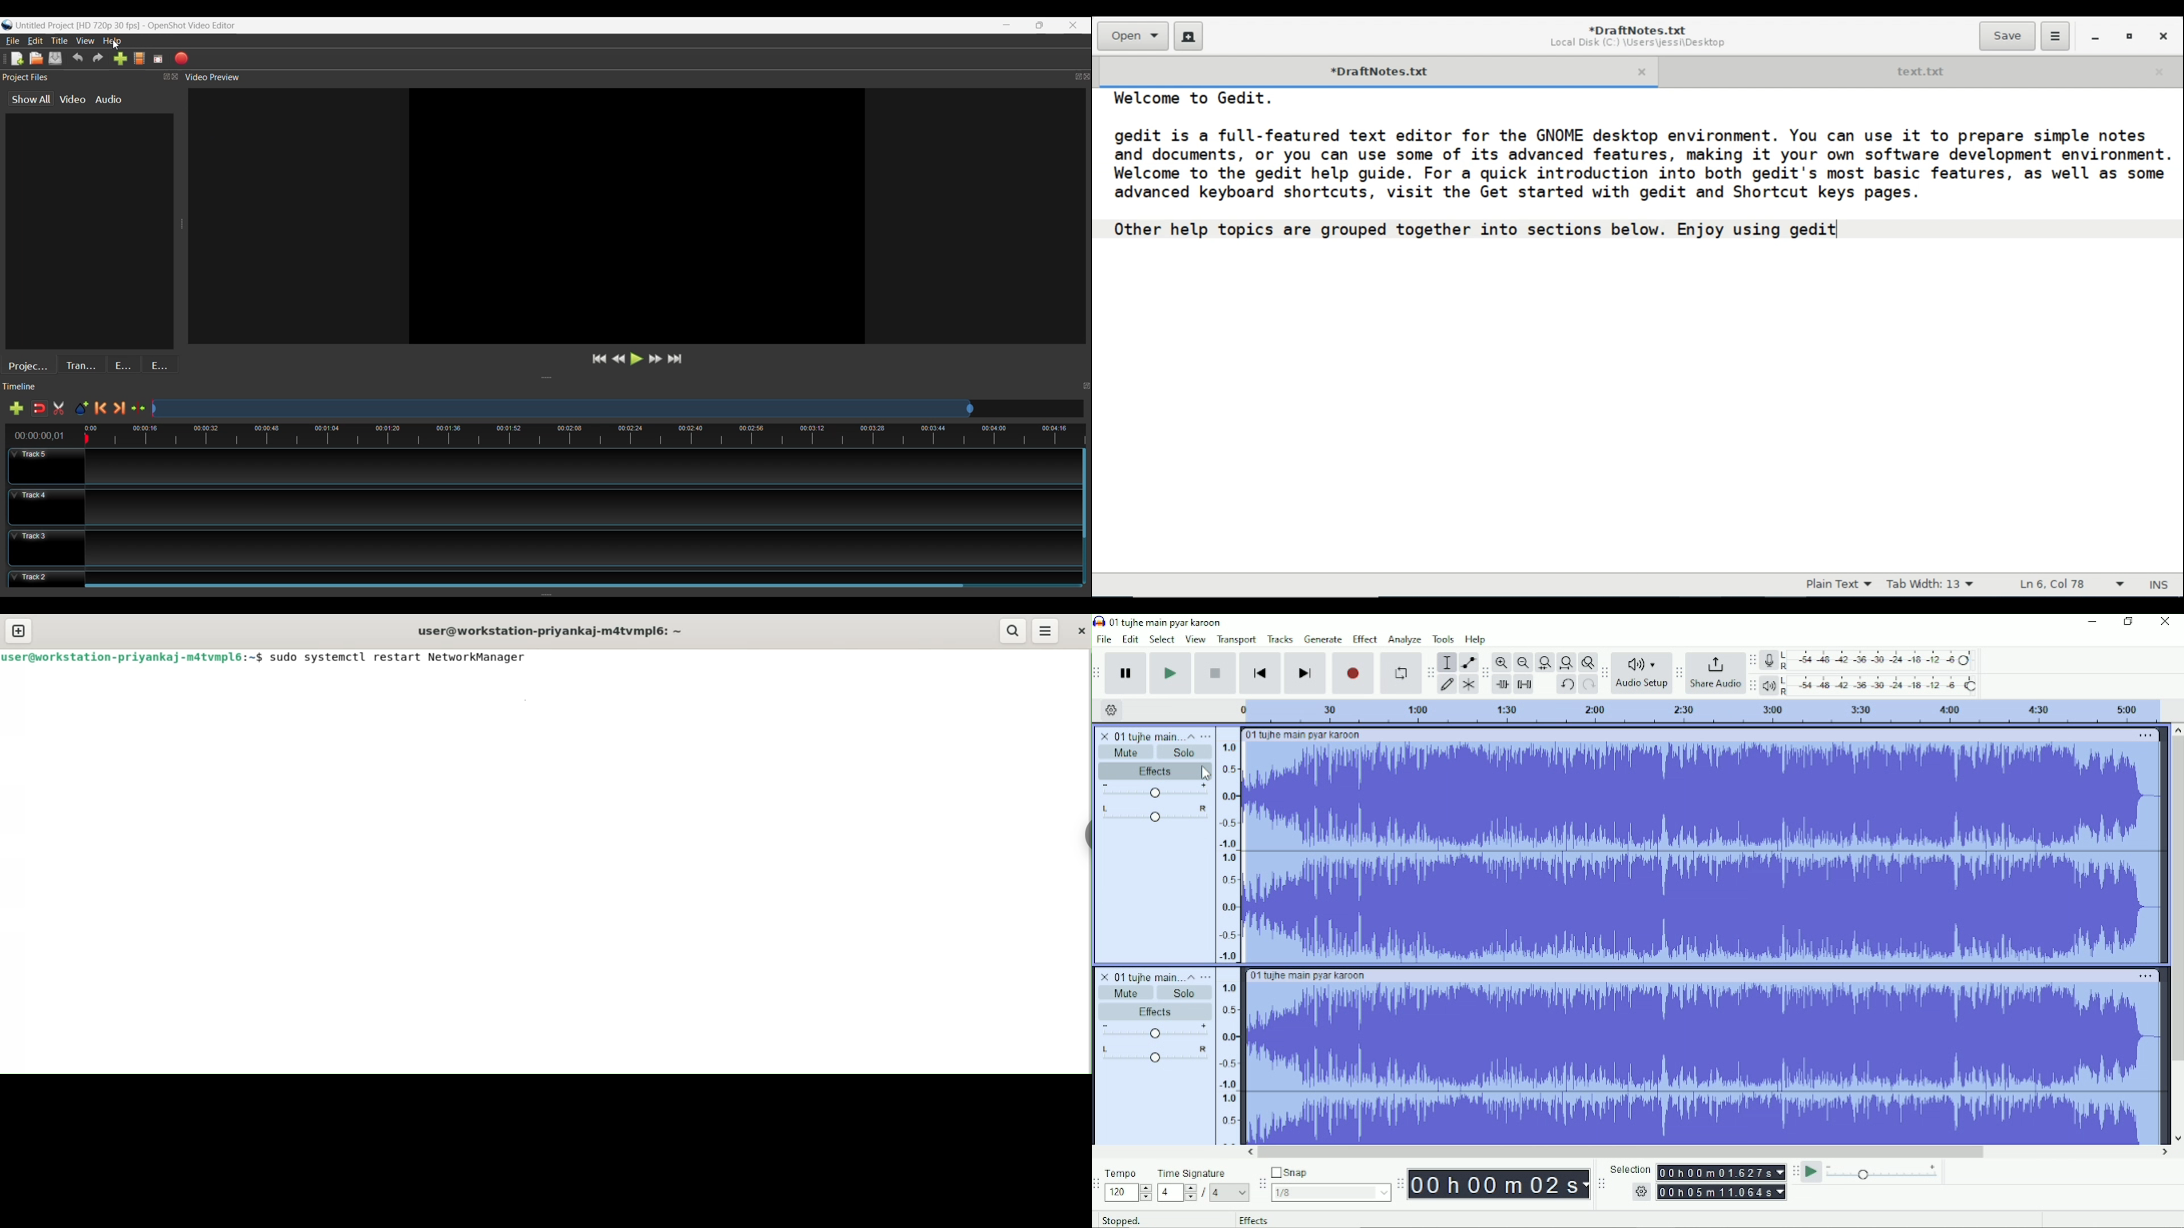 This screenshot has width=2184, height=1232. What do you see at coordinates (1147, 975) in the screenshot?
I see `01 tujhe main` at bounding box center [1147, 975].